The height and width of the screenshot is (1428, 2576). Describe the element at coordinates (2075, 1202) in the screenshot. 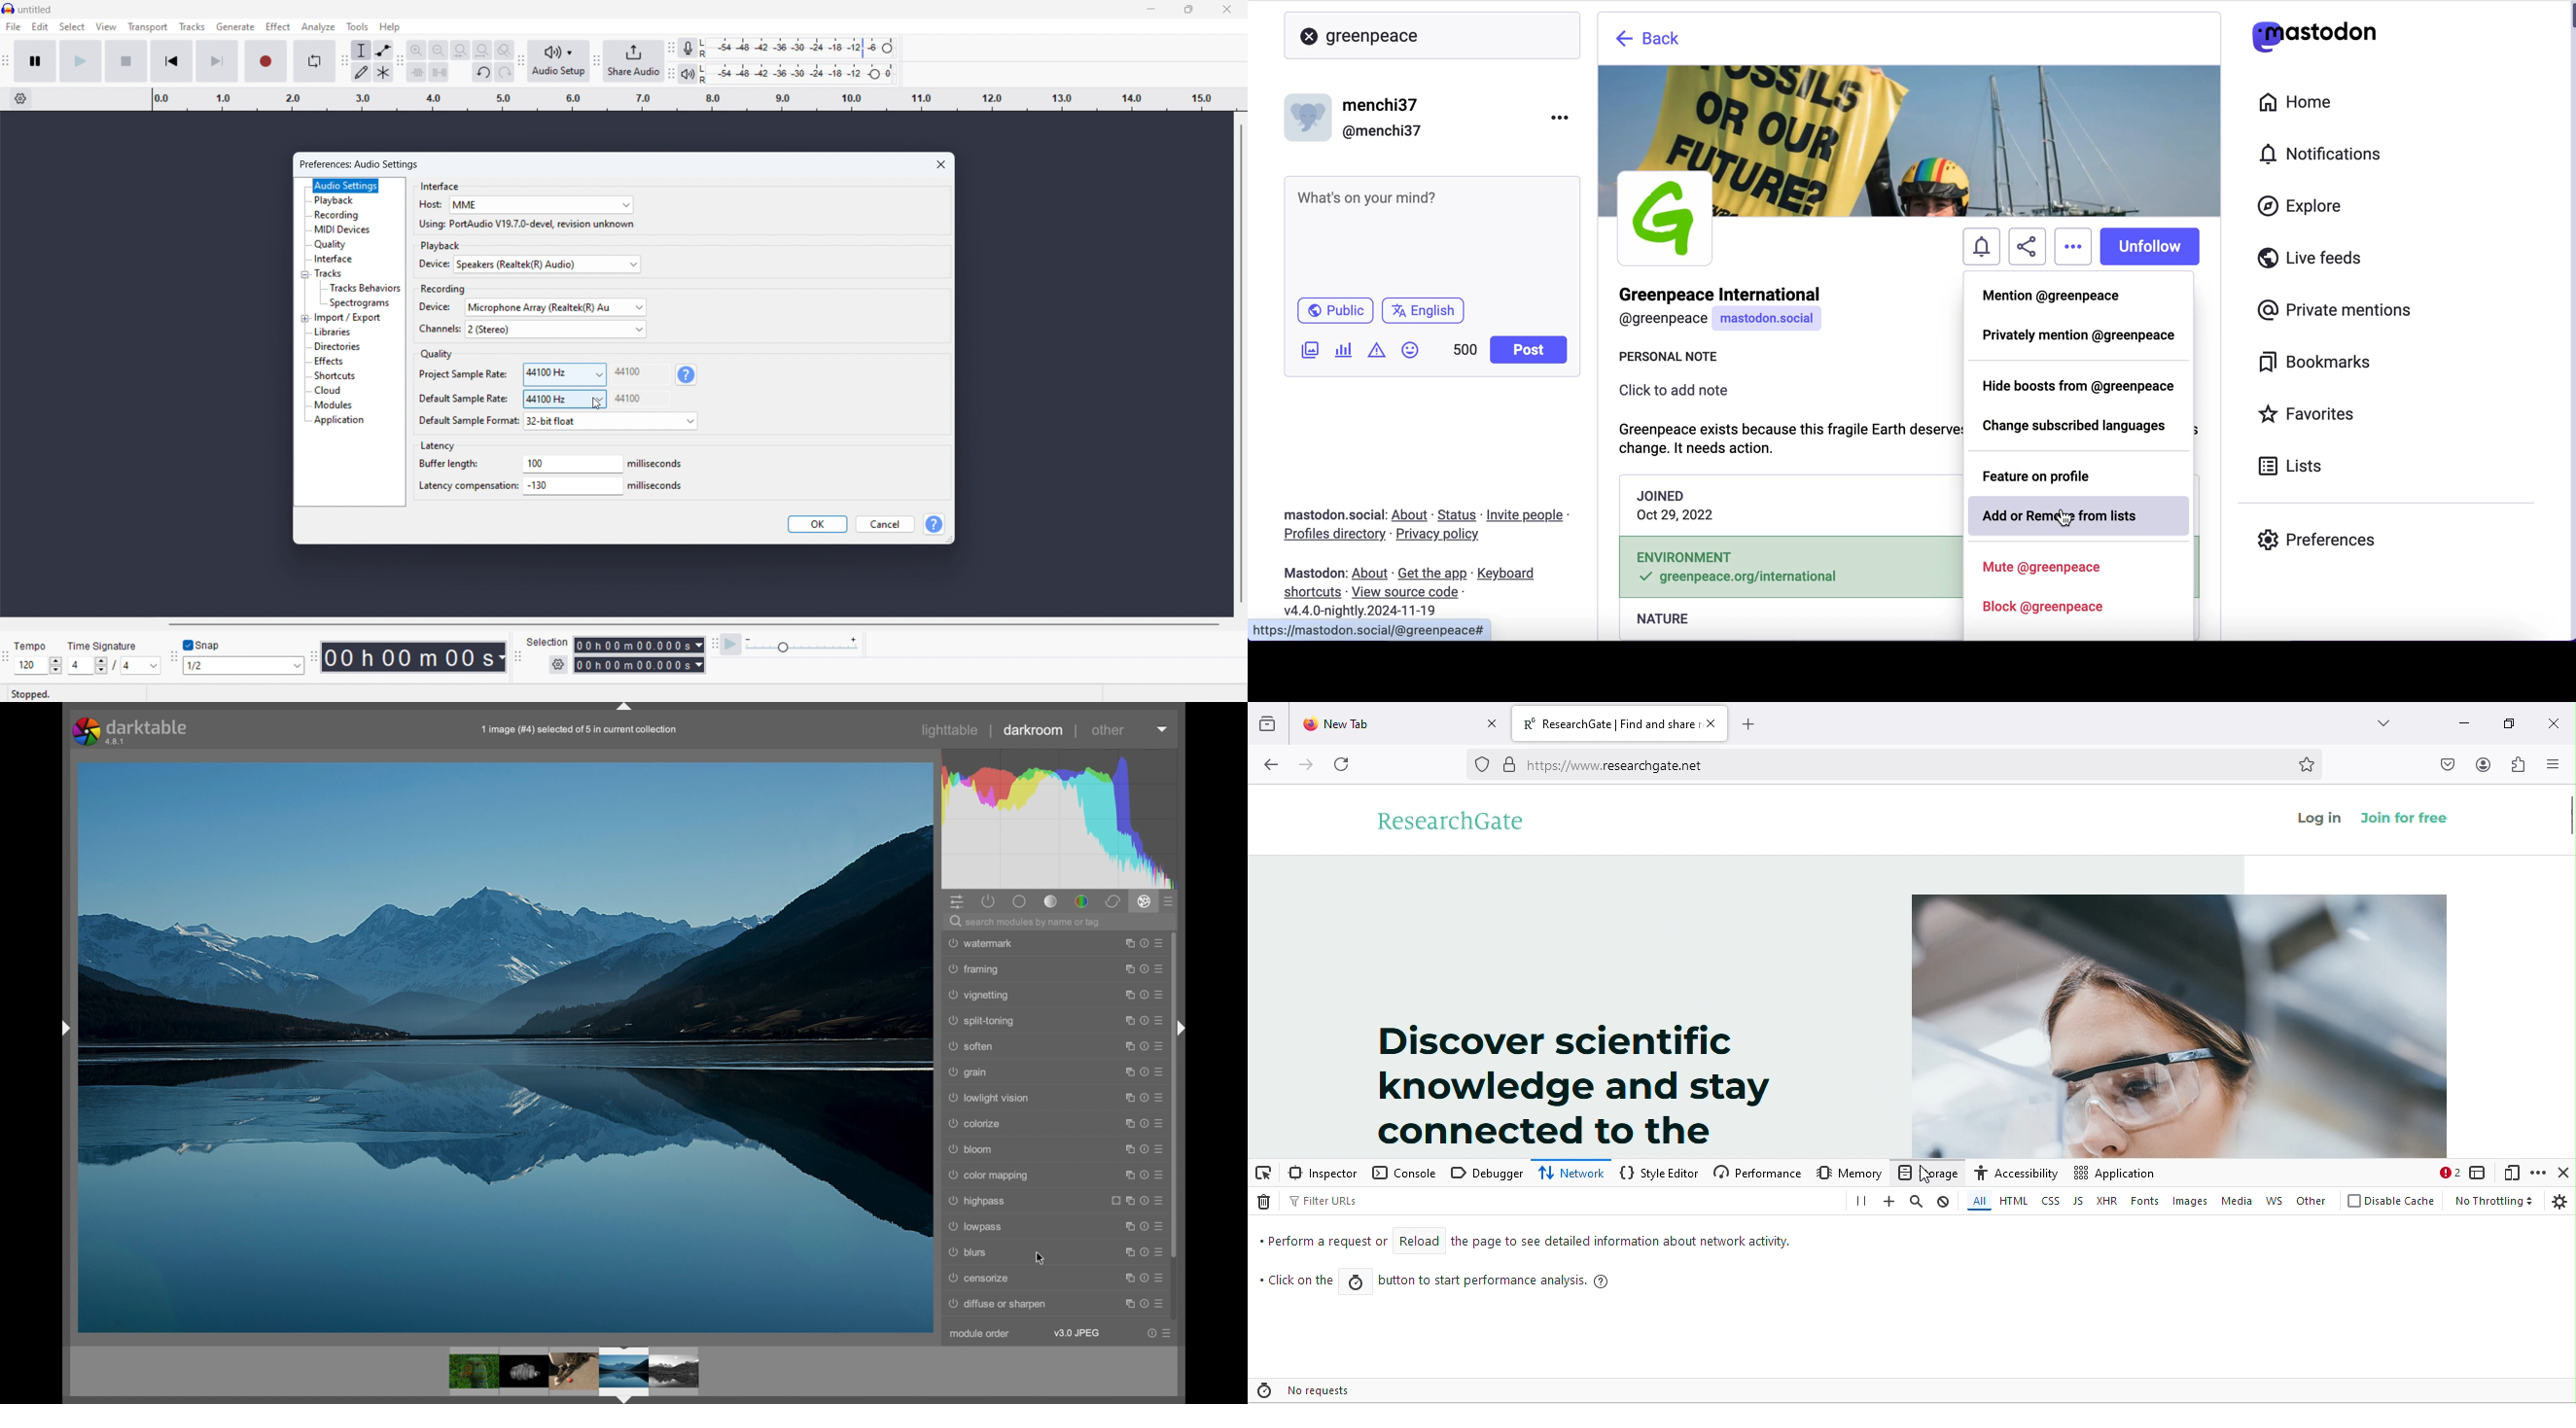

I see `js` at that location.